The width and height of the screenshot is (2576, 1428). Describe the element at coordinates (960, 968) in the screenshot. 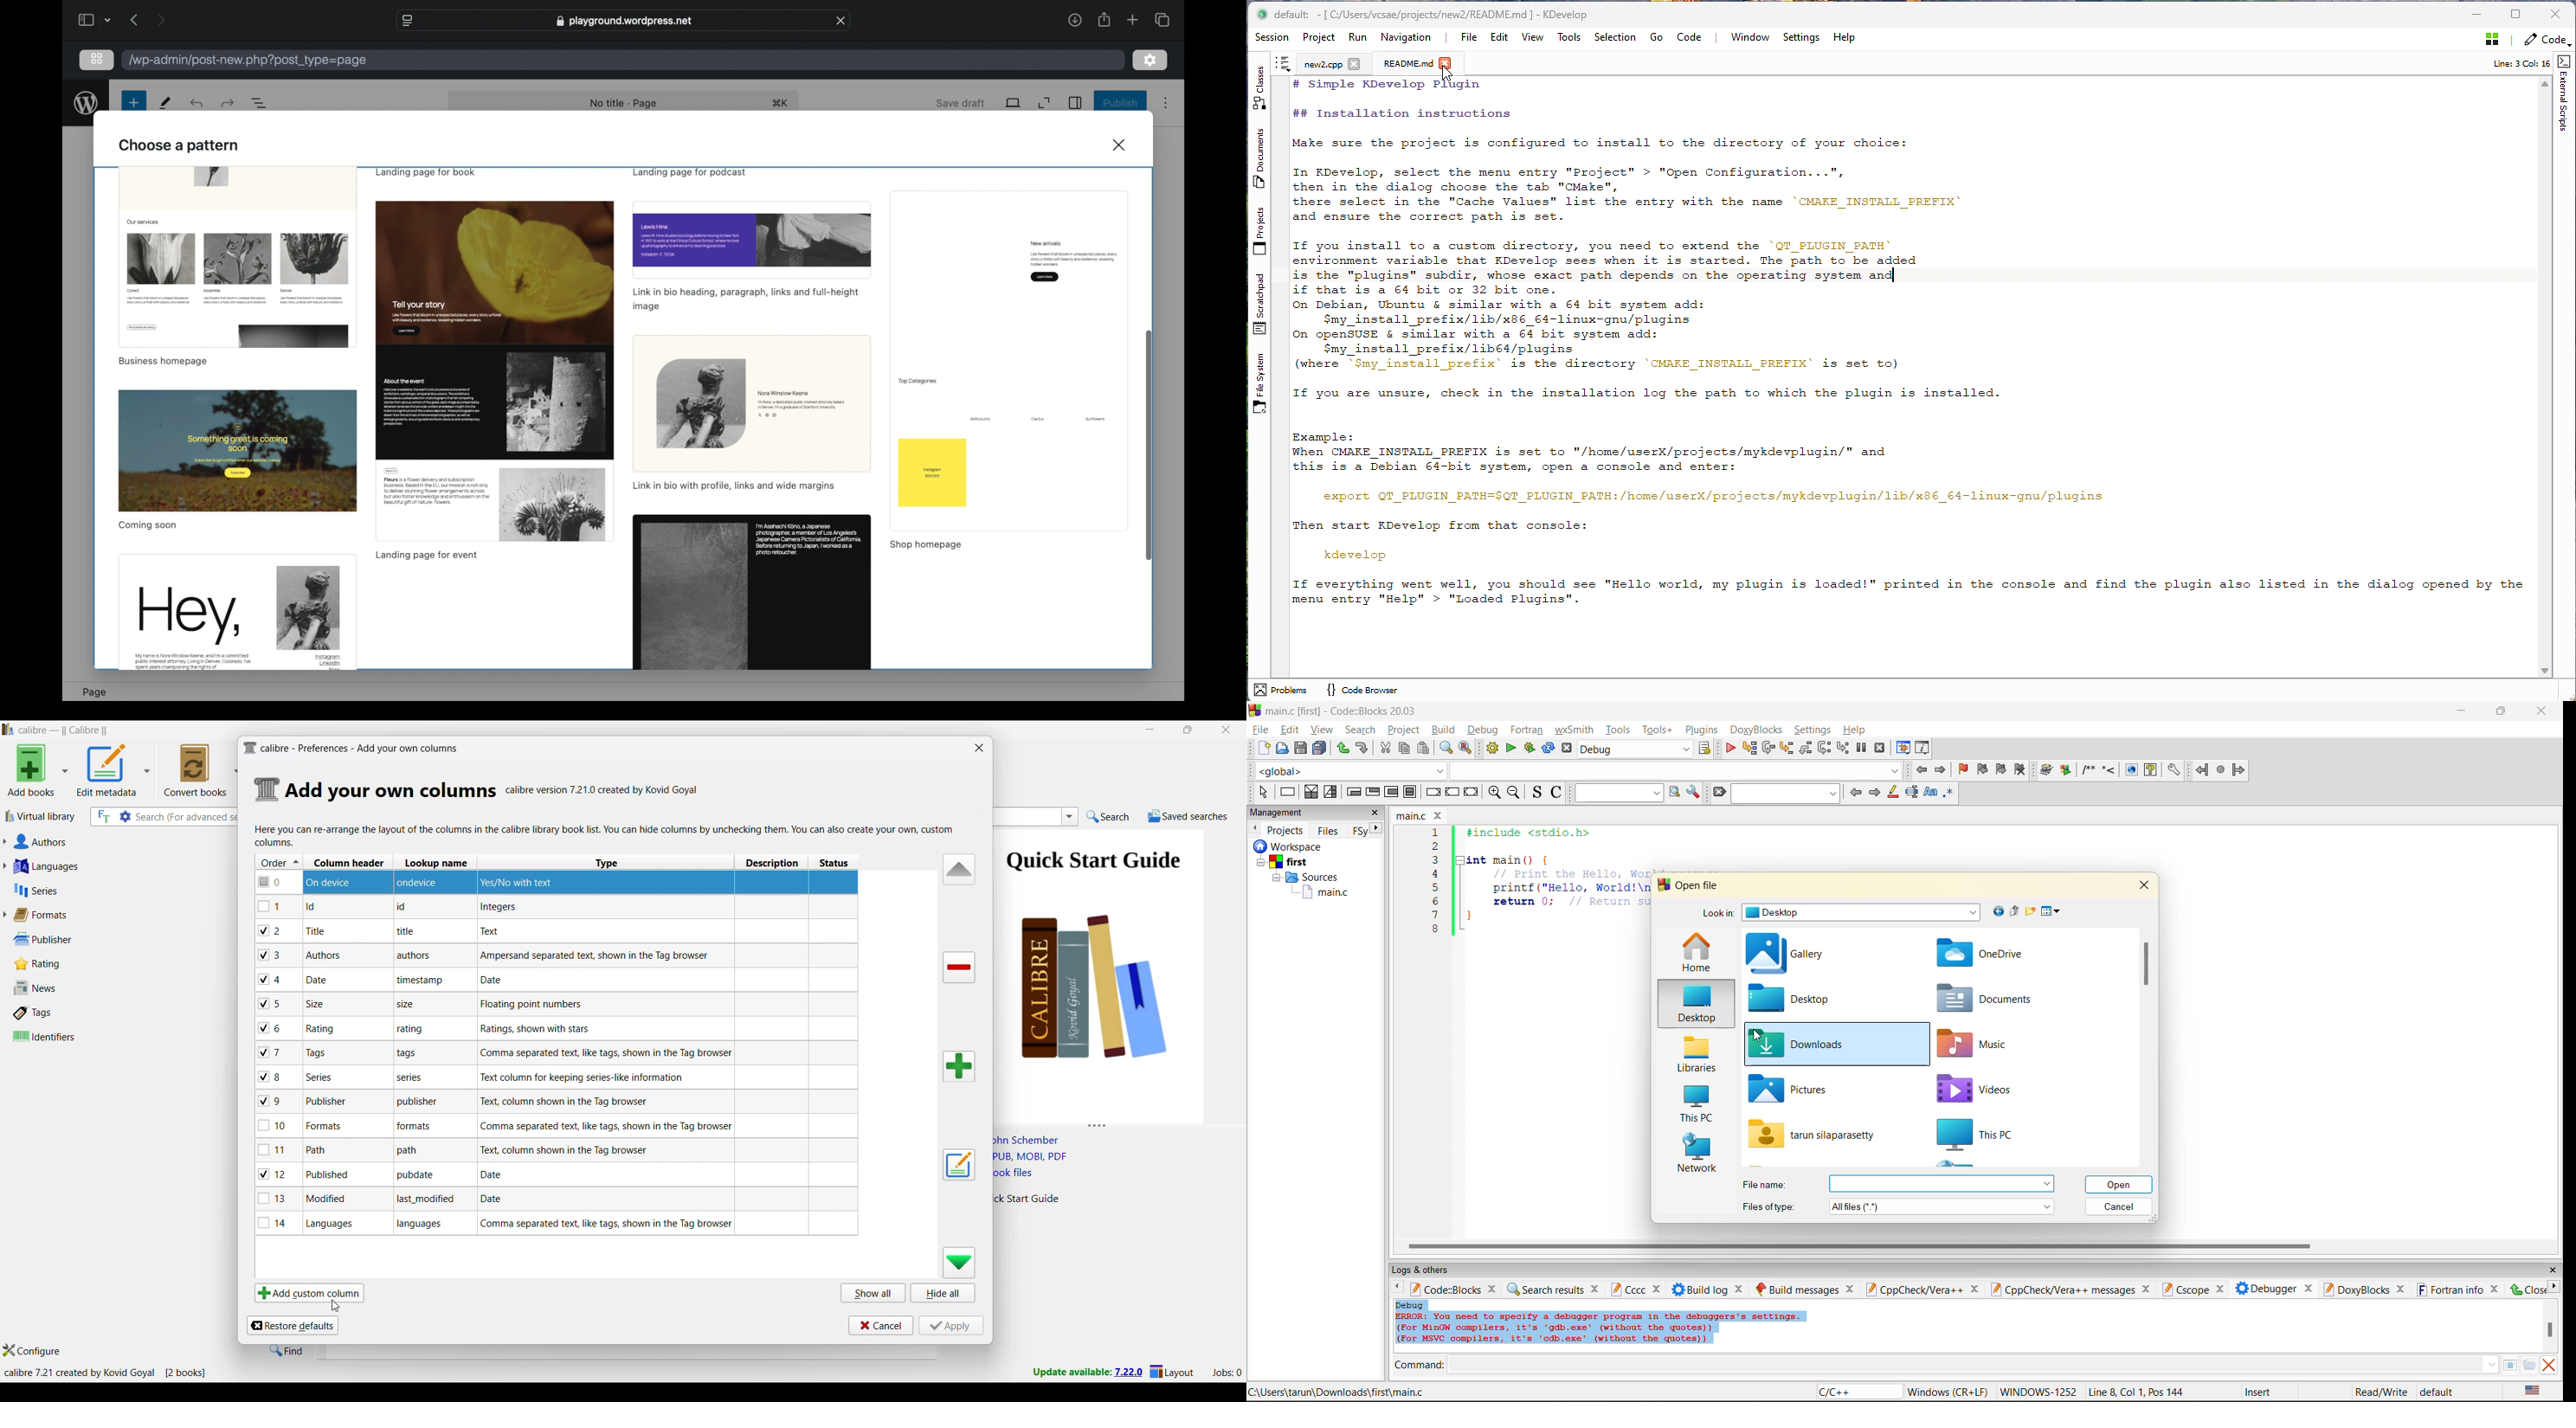

I see `Delete column` at that location.